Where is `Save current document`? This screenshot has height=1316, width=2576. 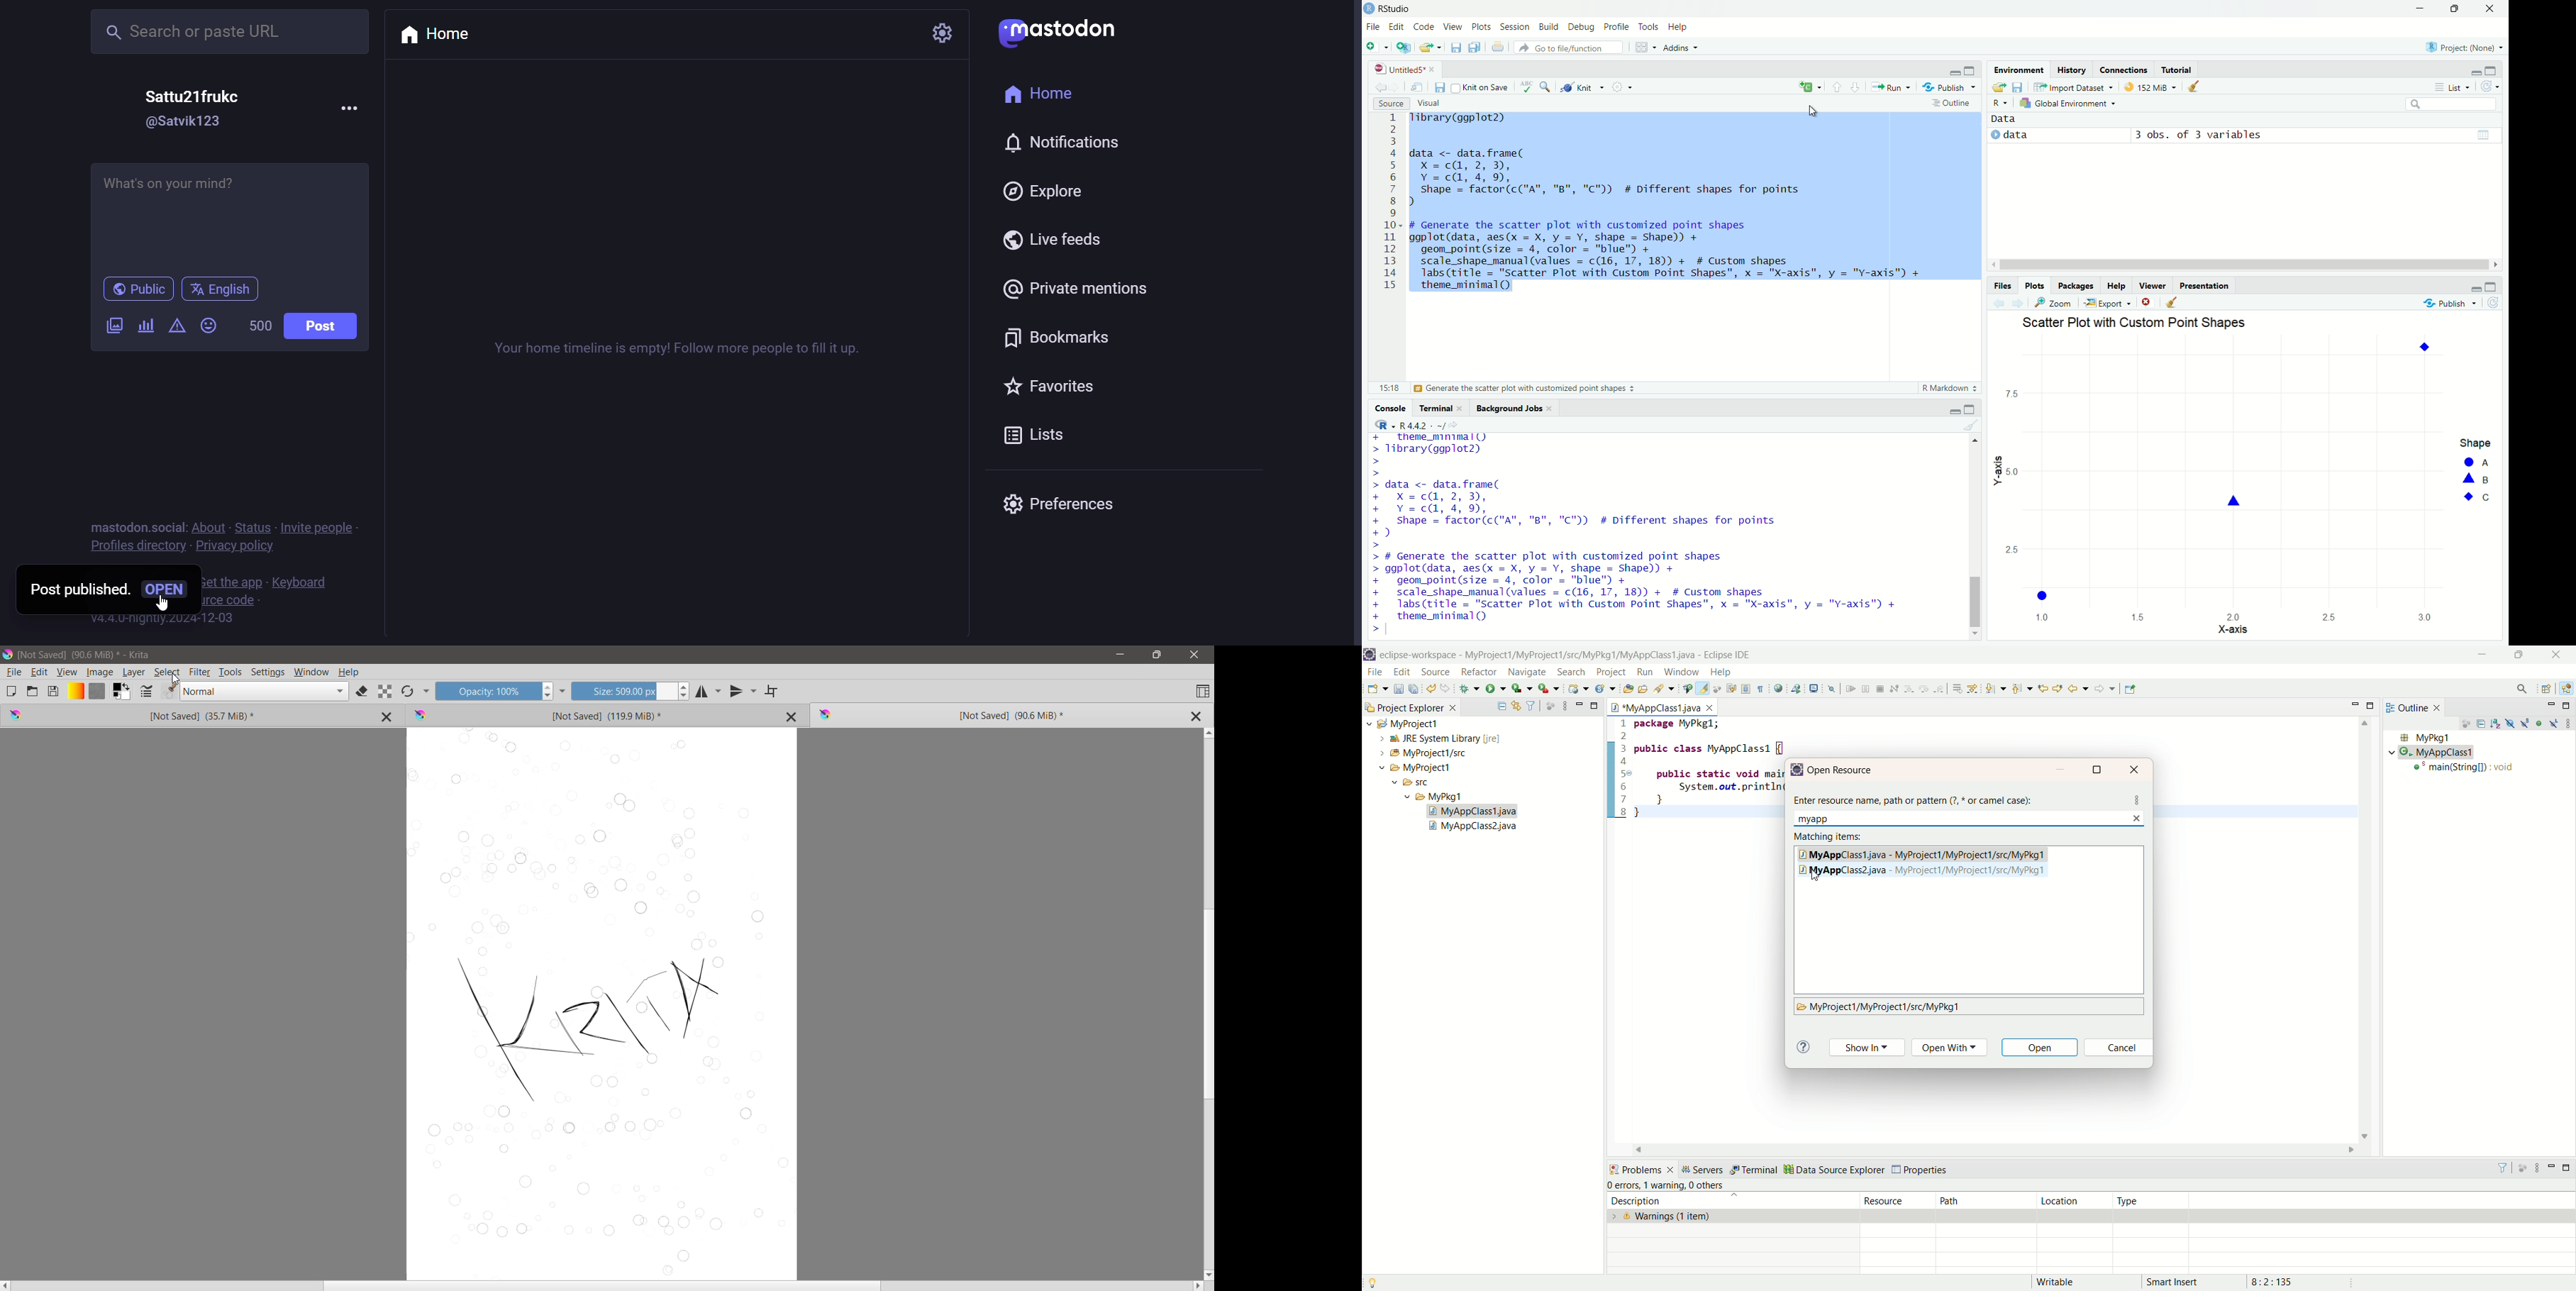 Save current document is located at coordinates (1440, 87).